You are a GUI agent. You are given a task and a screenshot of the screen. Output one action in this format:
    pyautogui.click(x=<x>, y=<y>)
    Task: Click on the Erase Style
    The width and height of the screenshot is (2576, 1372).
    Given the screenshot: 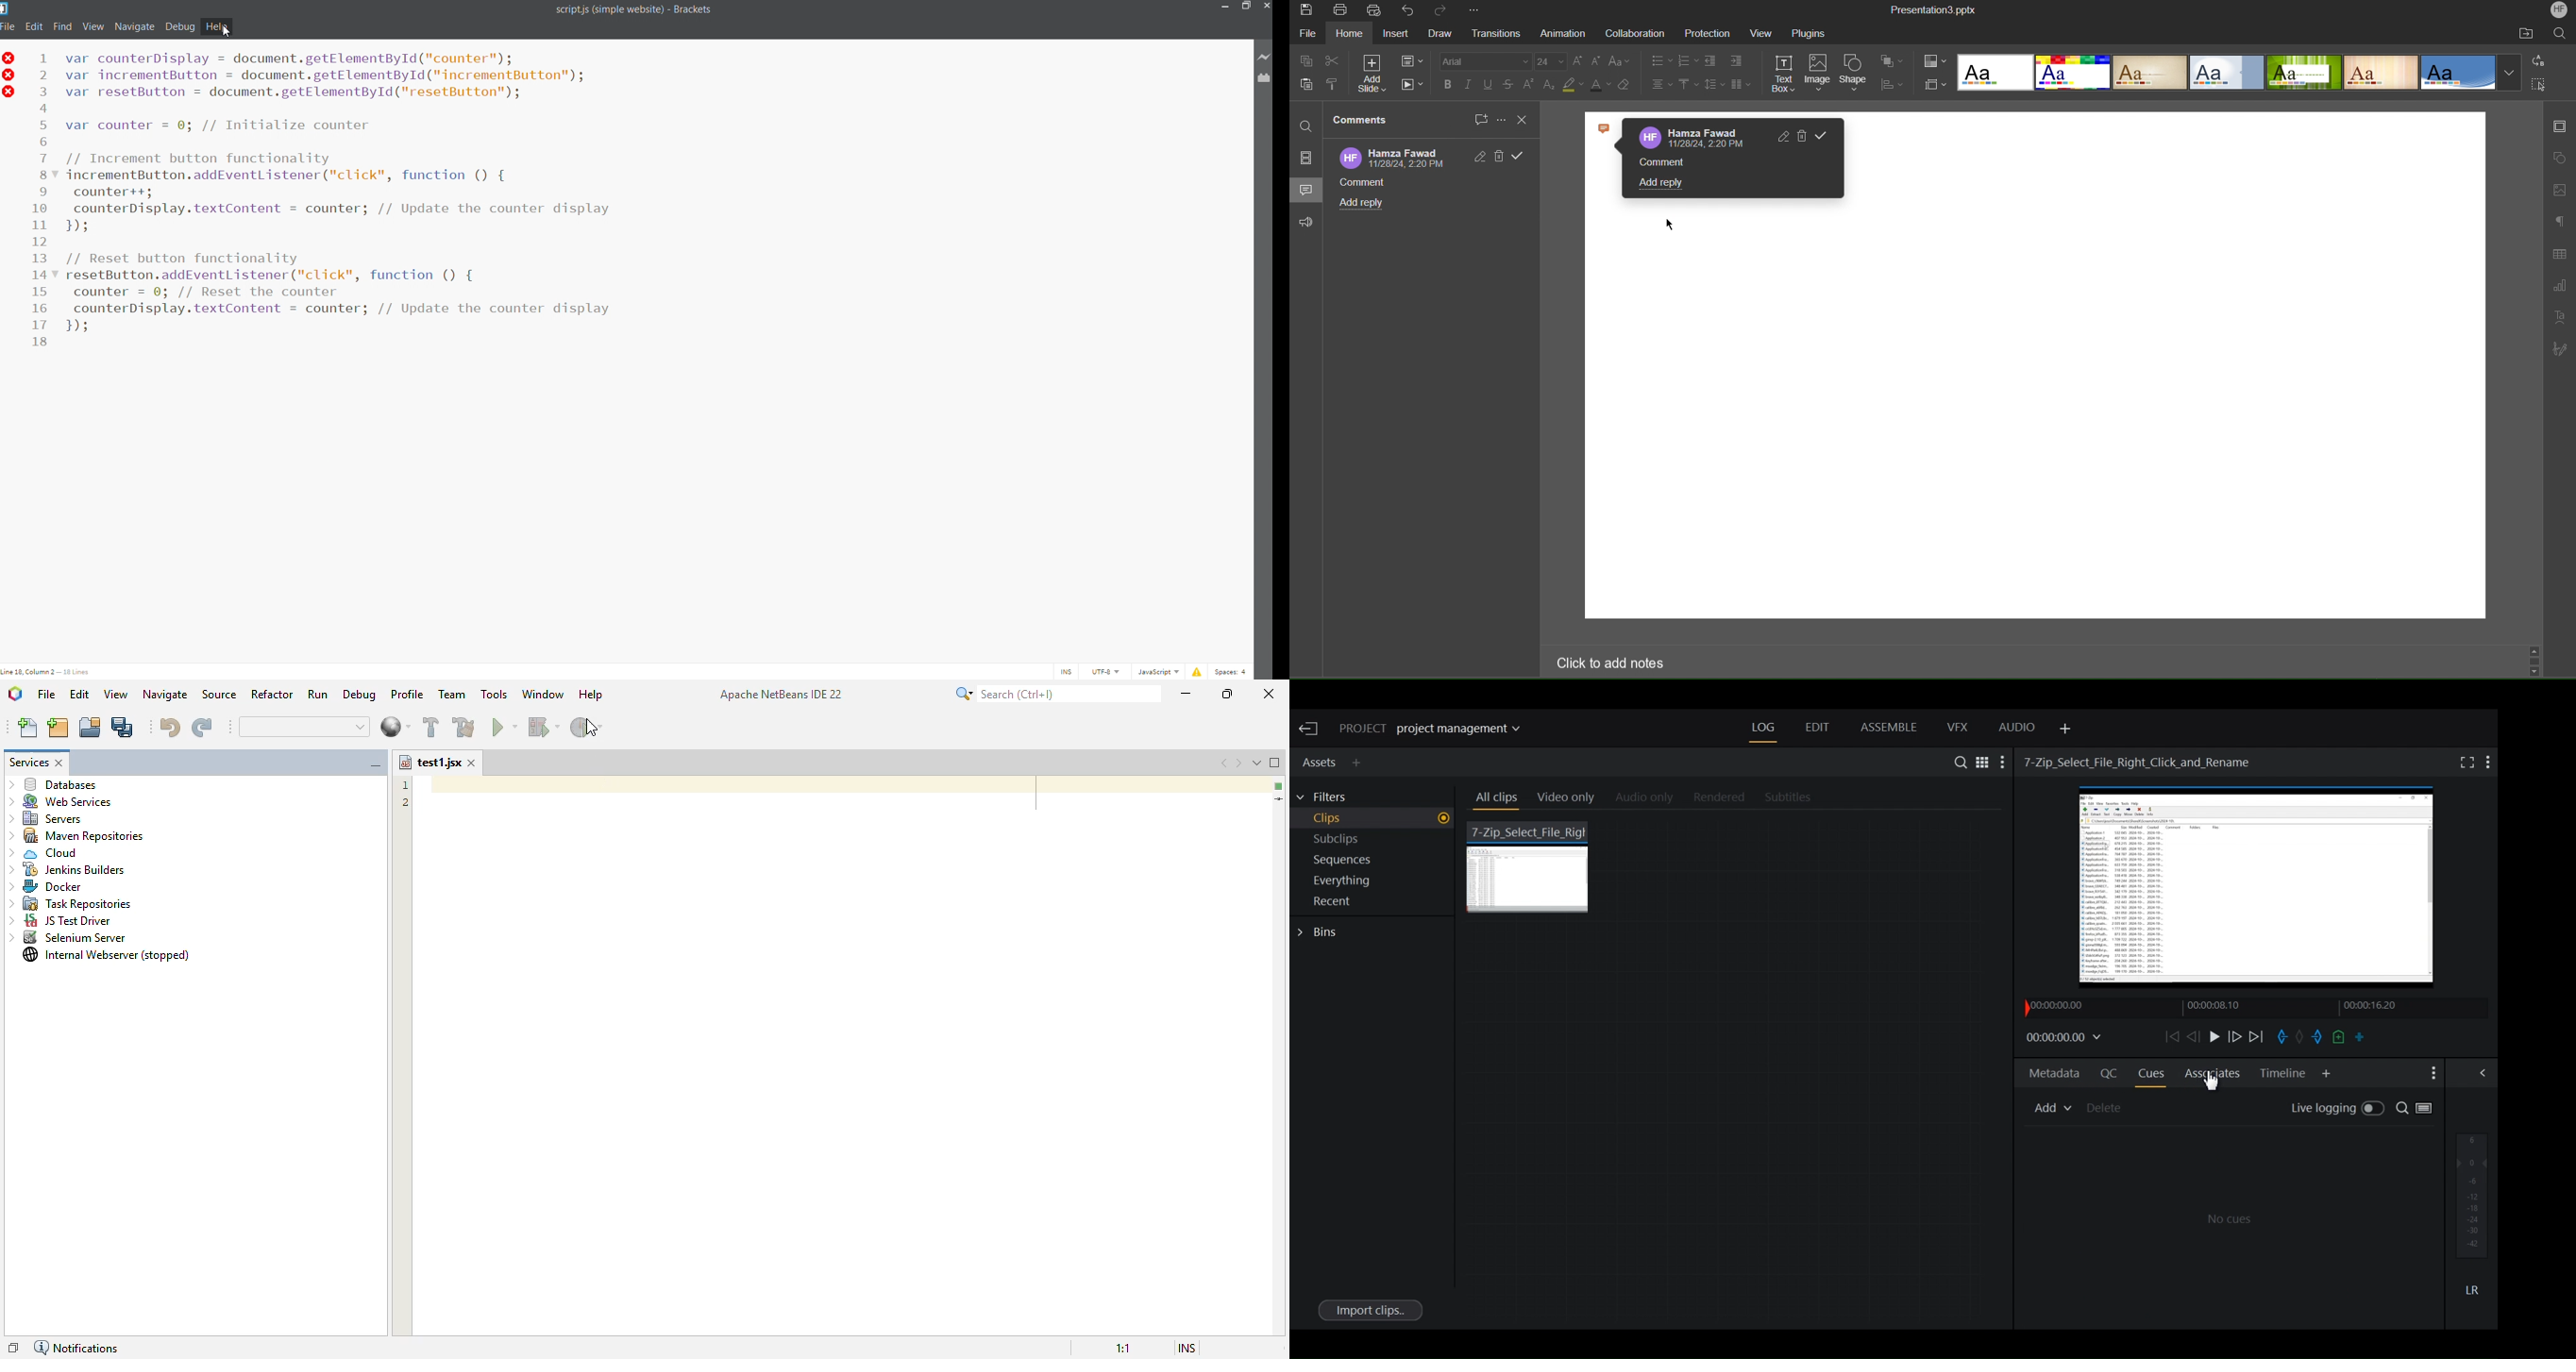 What is the action you would take?
    pyautogui.click(x=1625, y=86)
    